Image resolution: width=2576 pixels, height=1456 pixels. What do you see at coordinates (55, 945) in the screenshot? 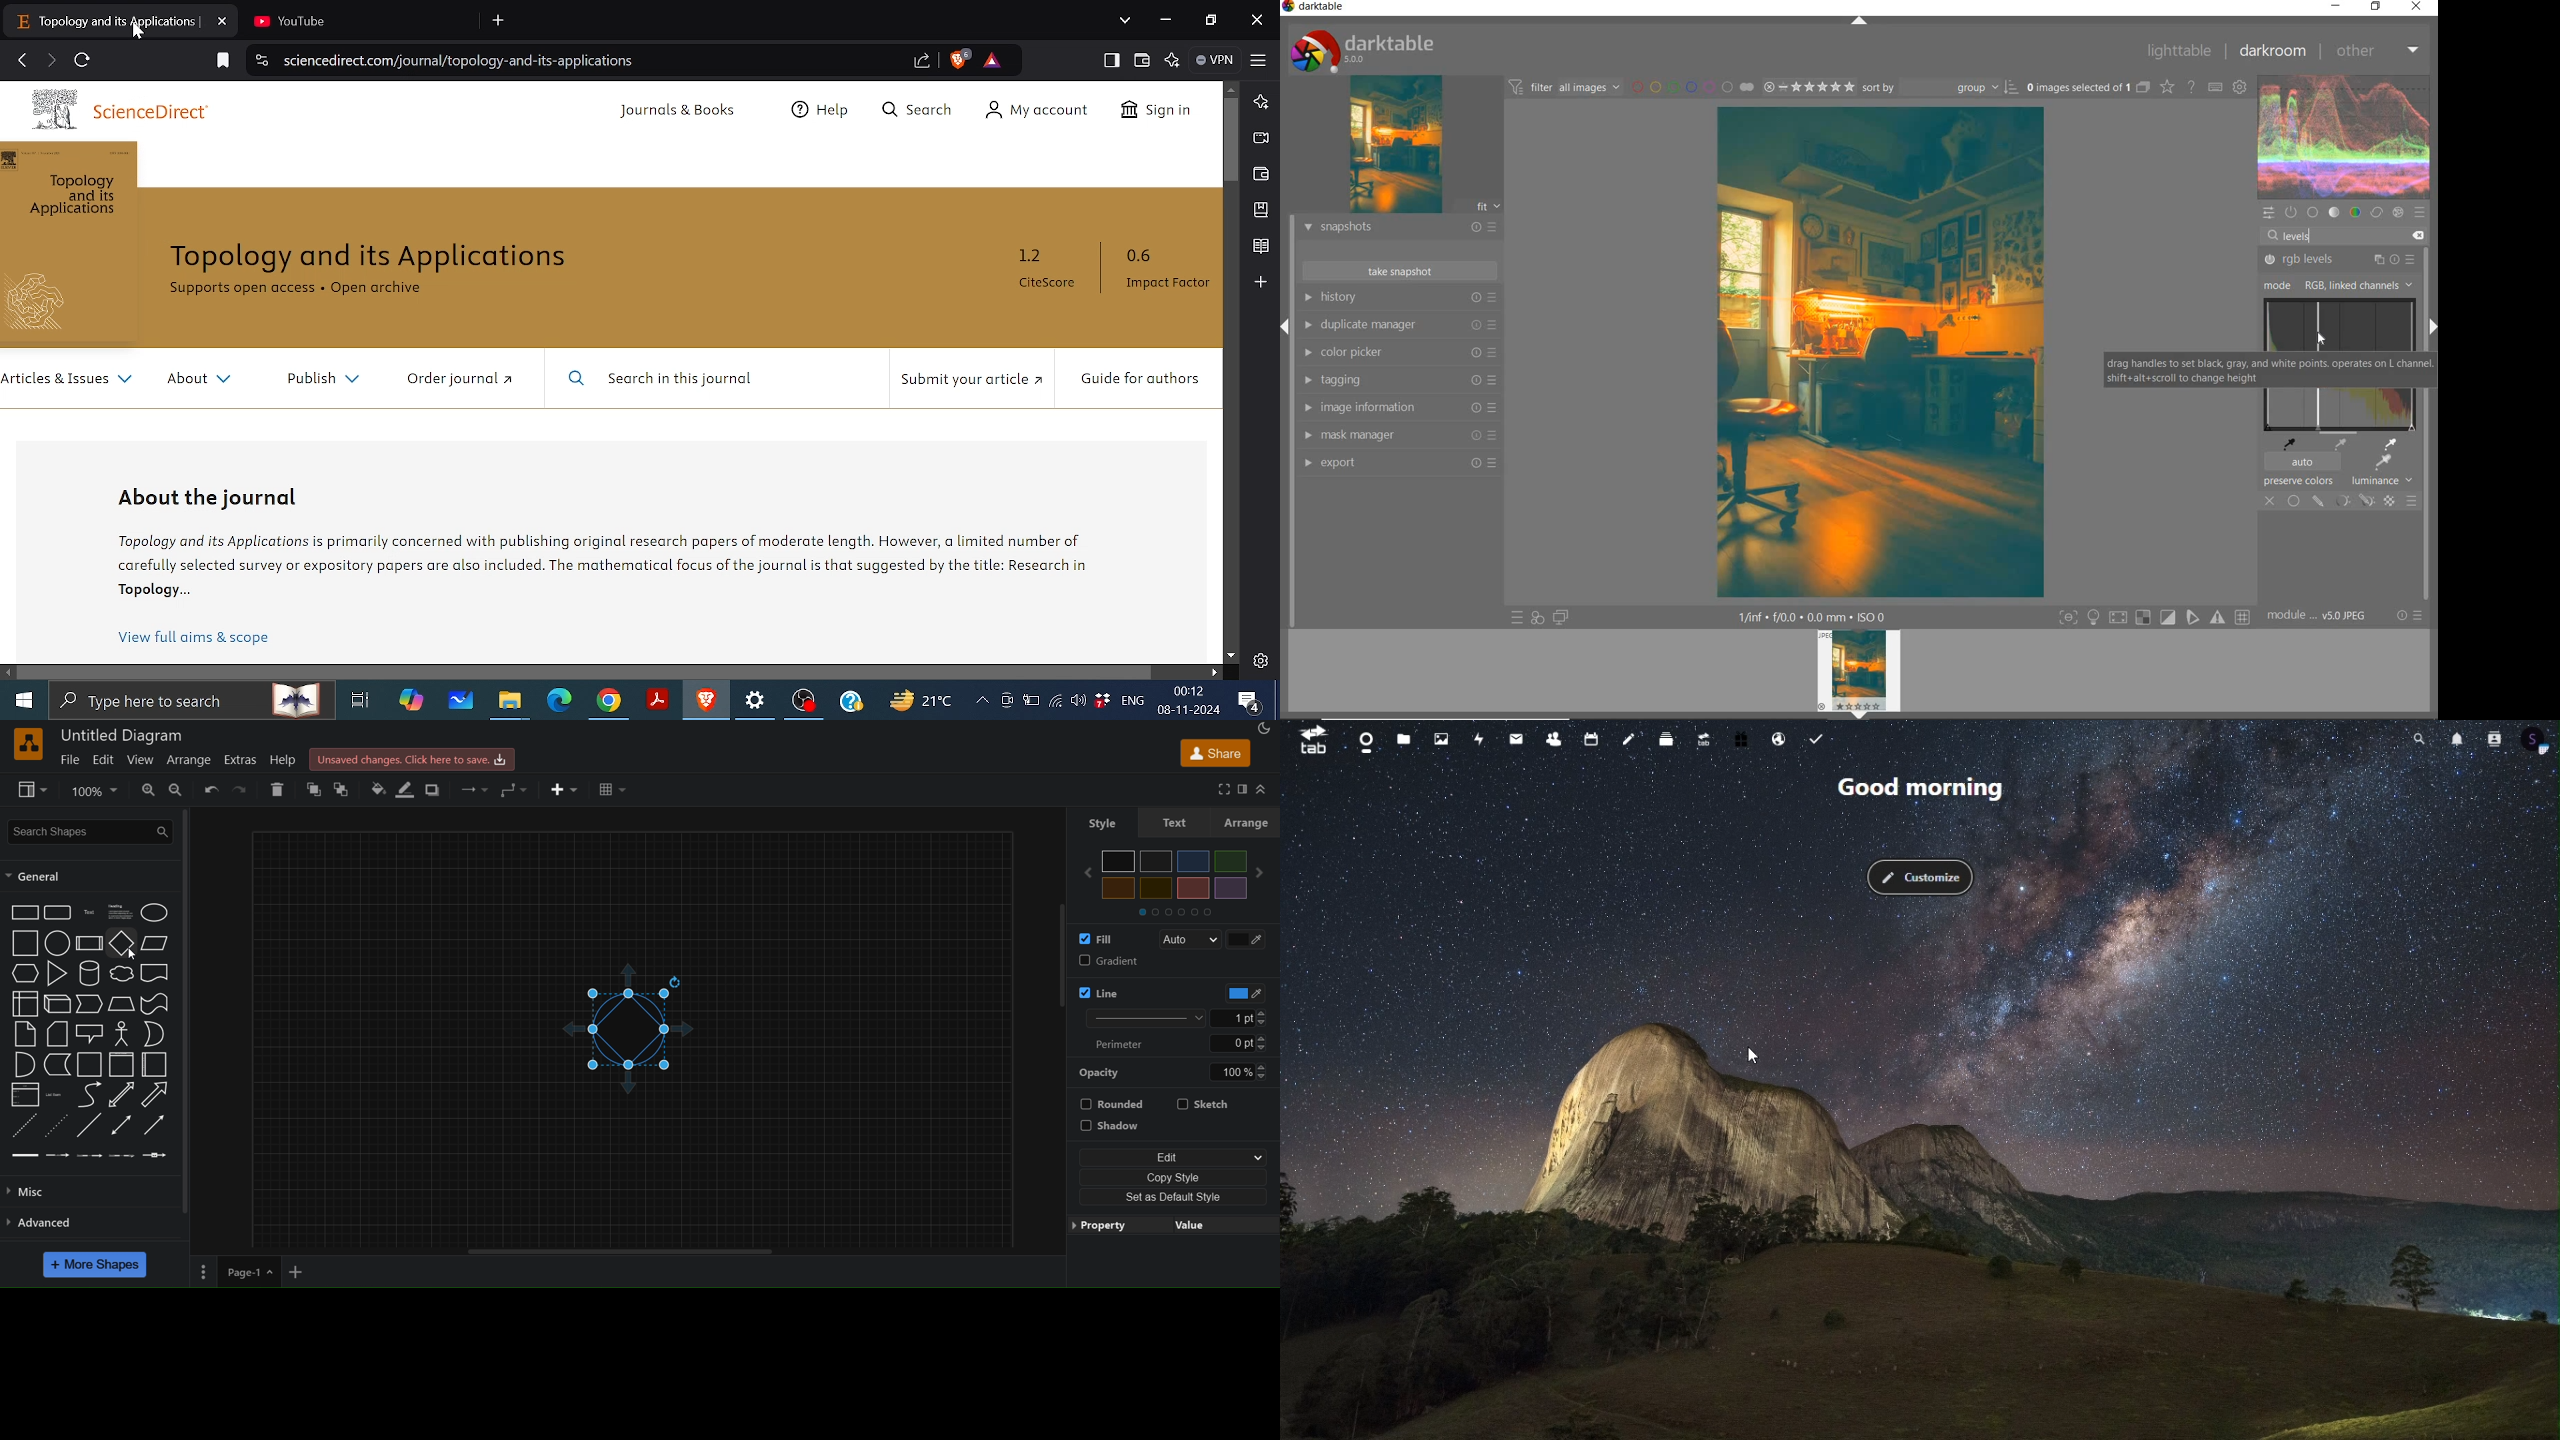
I see `circle` at bounding box center [55, 945].